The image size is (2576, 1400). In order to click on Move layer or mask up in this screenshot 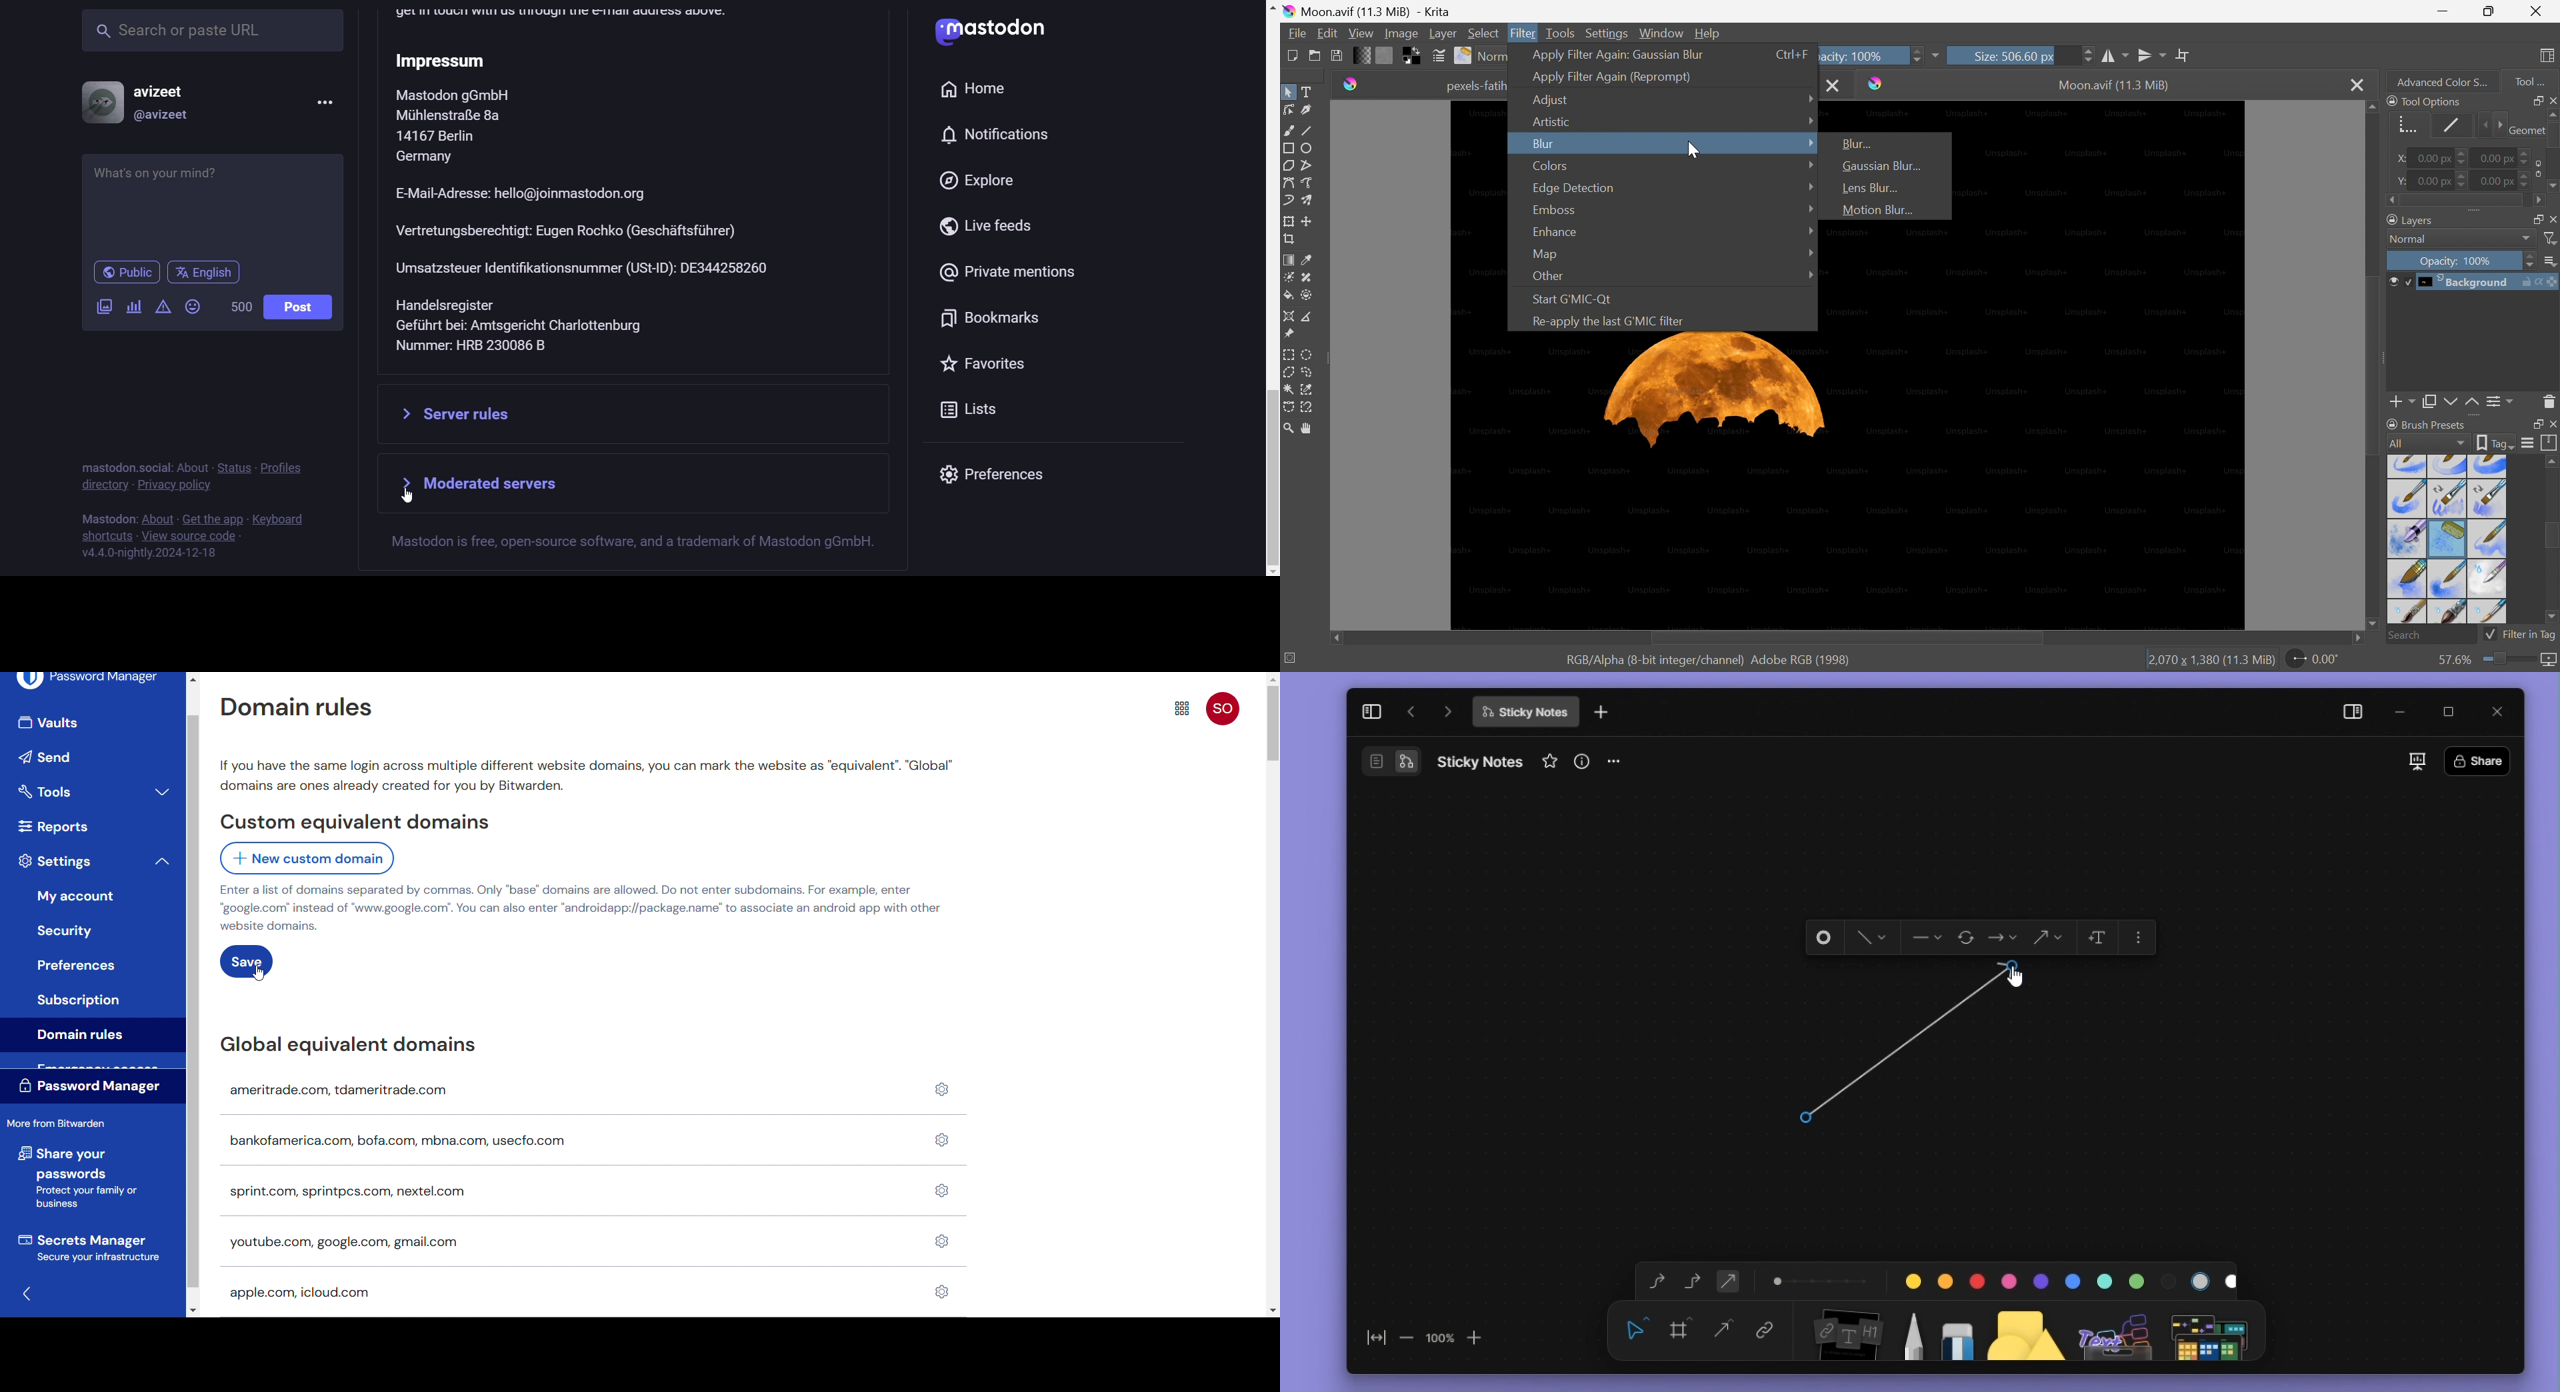, I will do `click(2474, 404)`.